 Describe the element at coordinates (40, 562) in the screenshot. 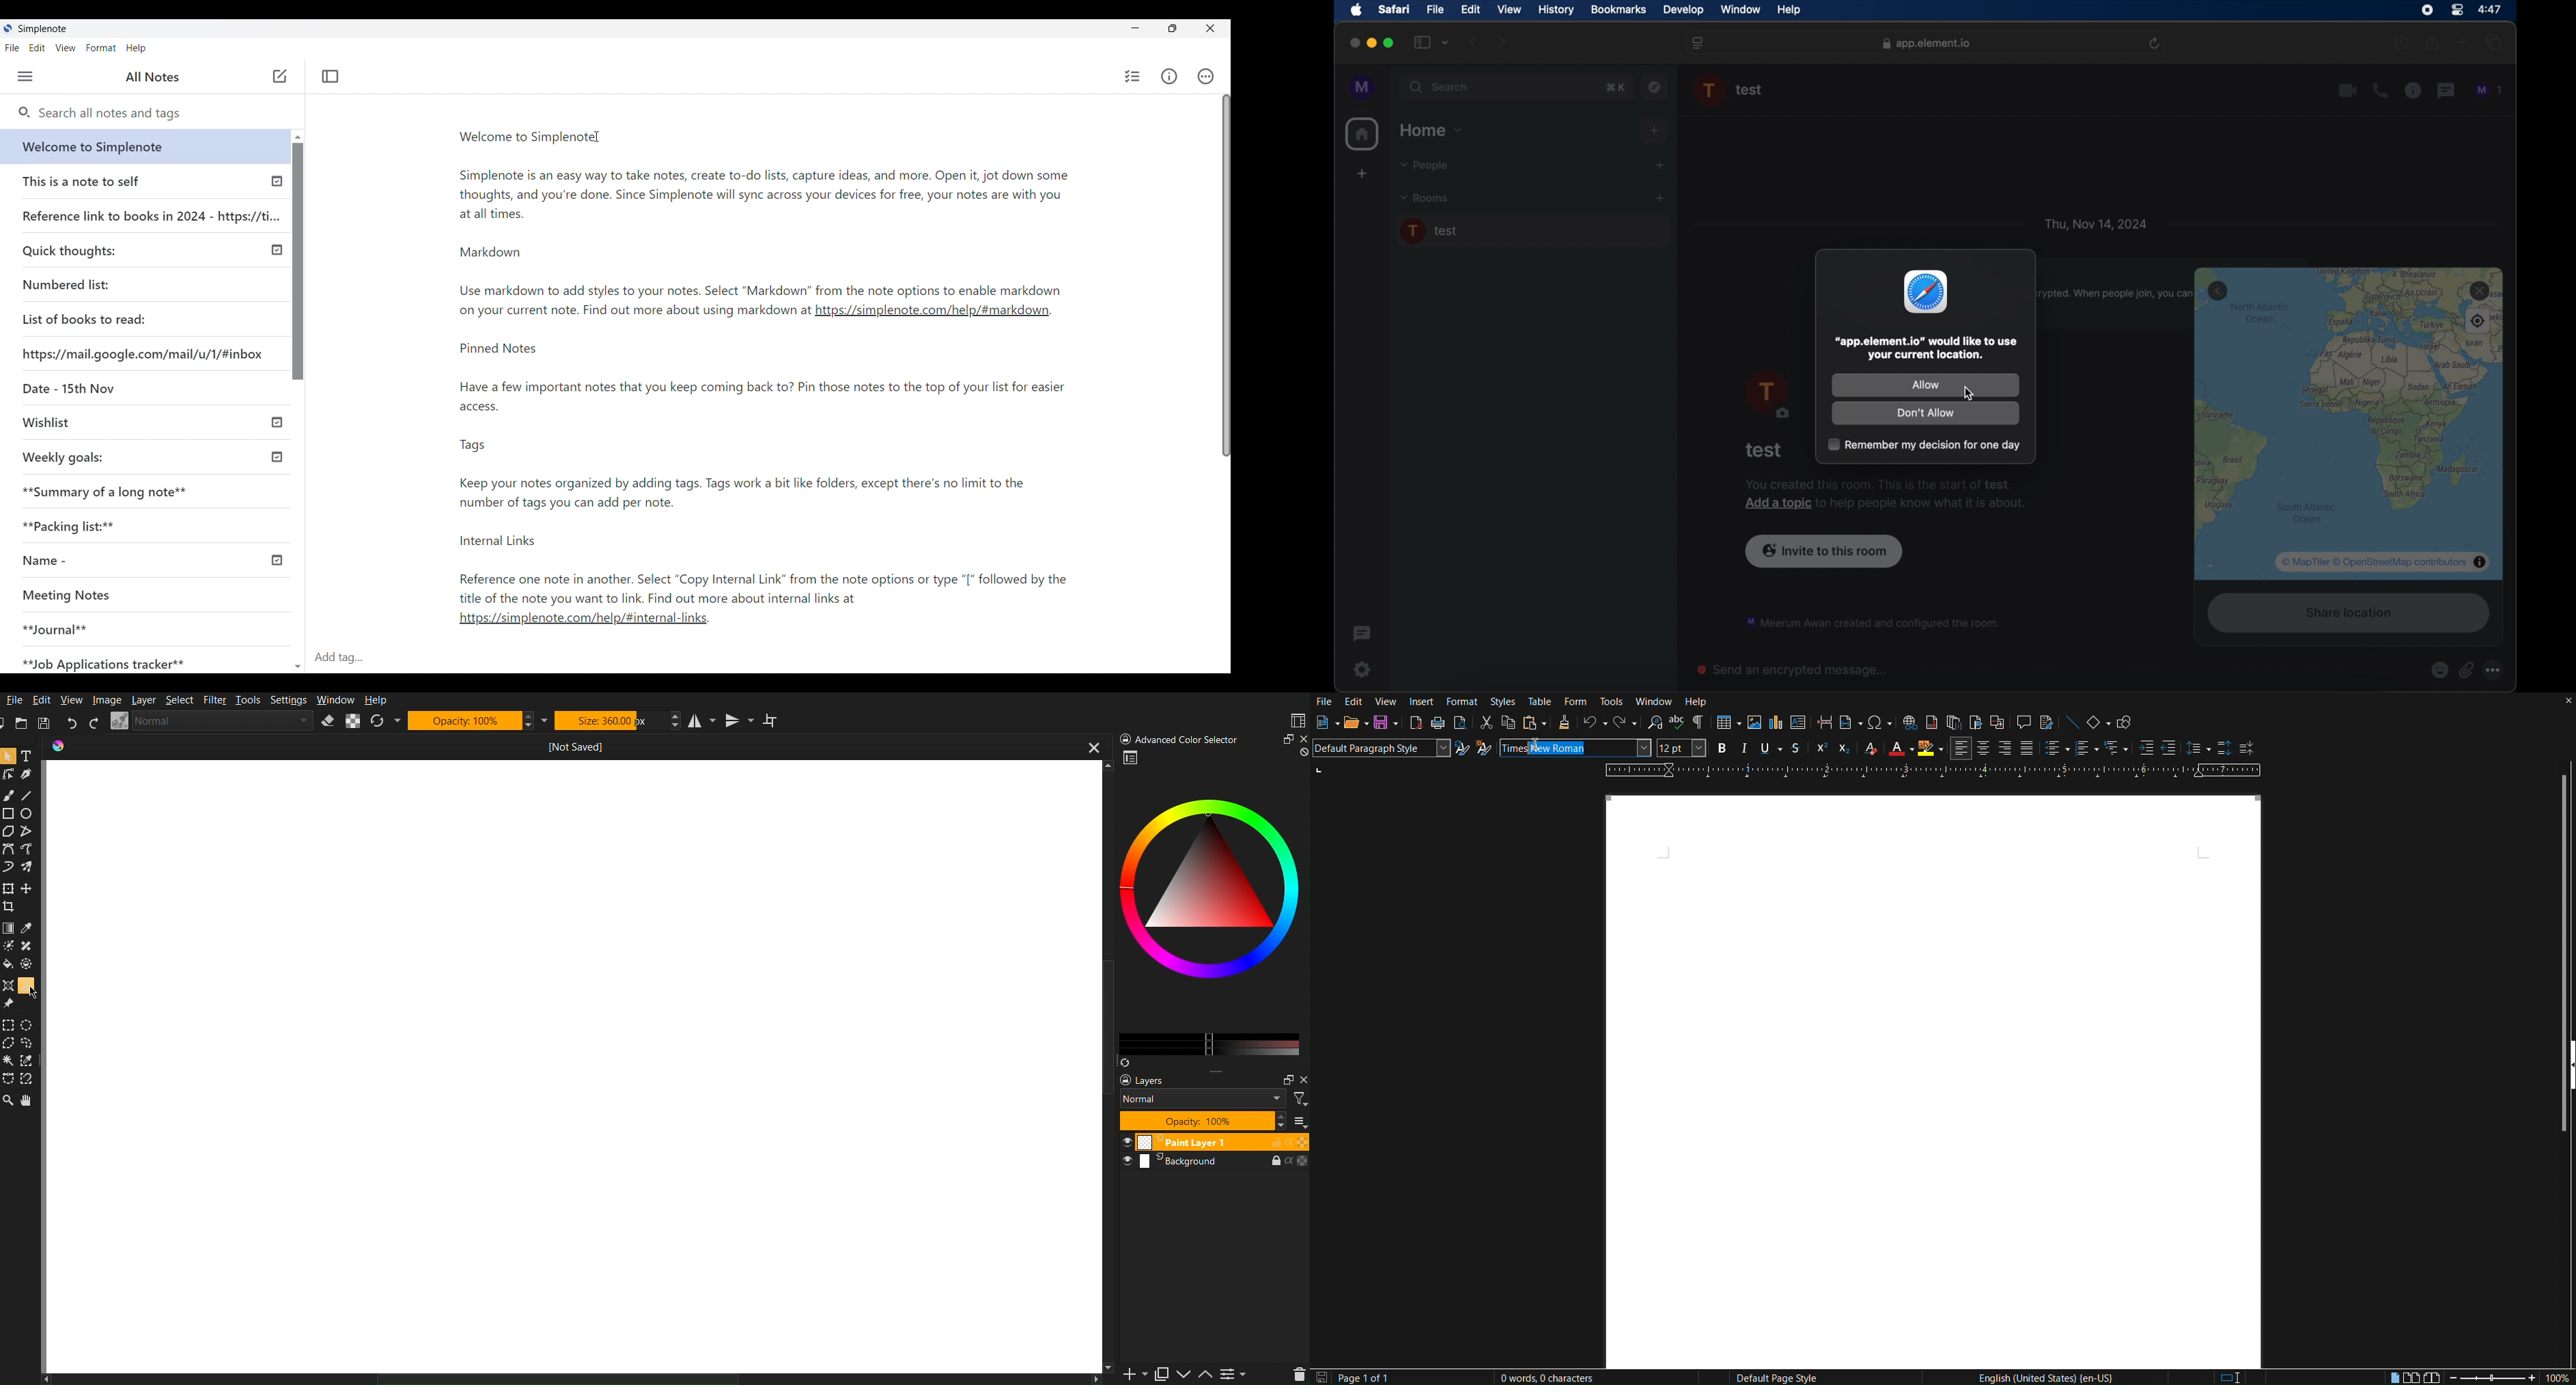

I see `Name` at that location.